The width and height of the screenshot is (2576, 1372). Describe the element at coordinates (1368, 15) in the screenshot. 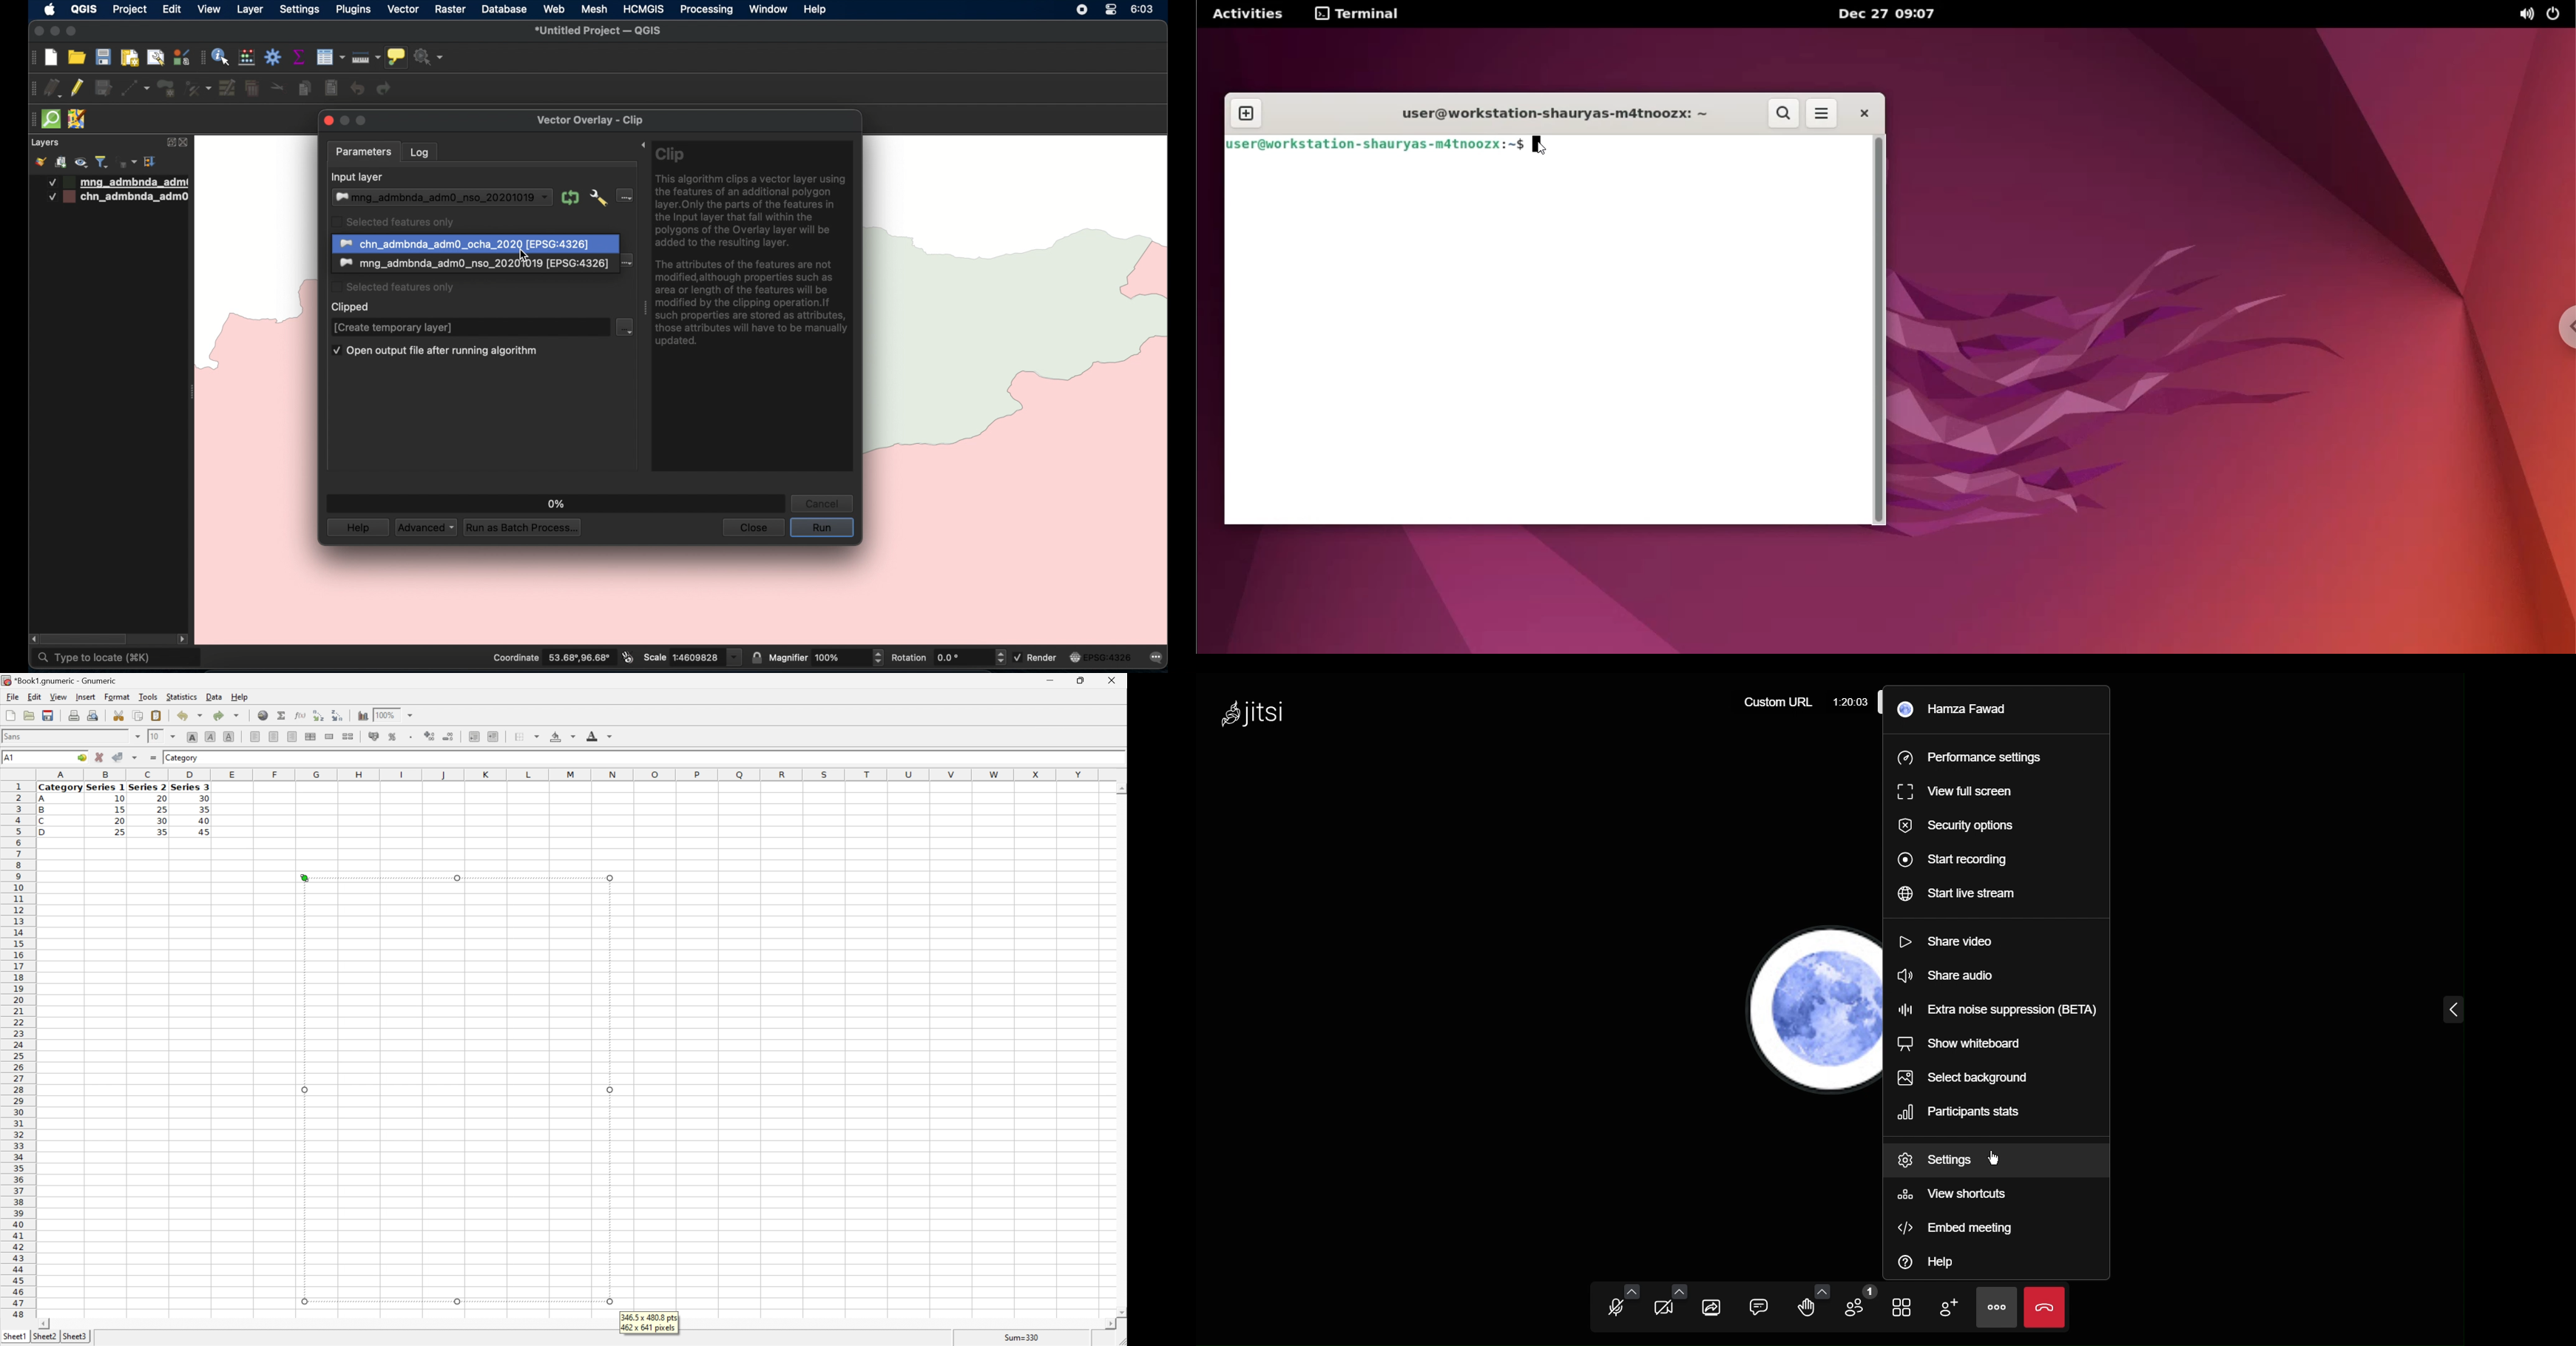

I see `Terminal ` at that location.